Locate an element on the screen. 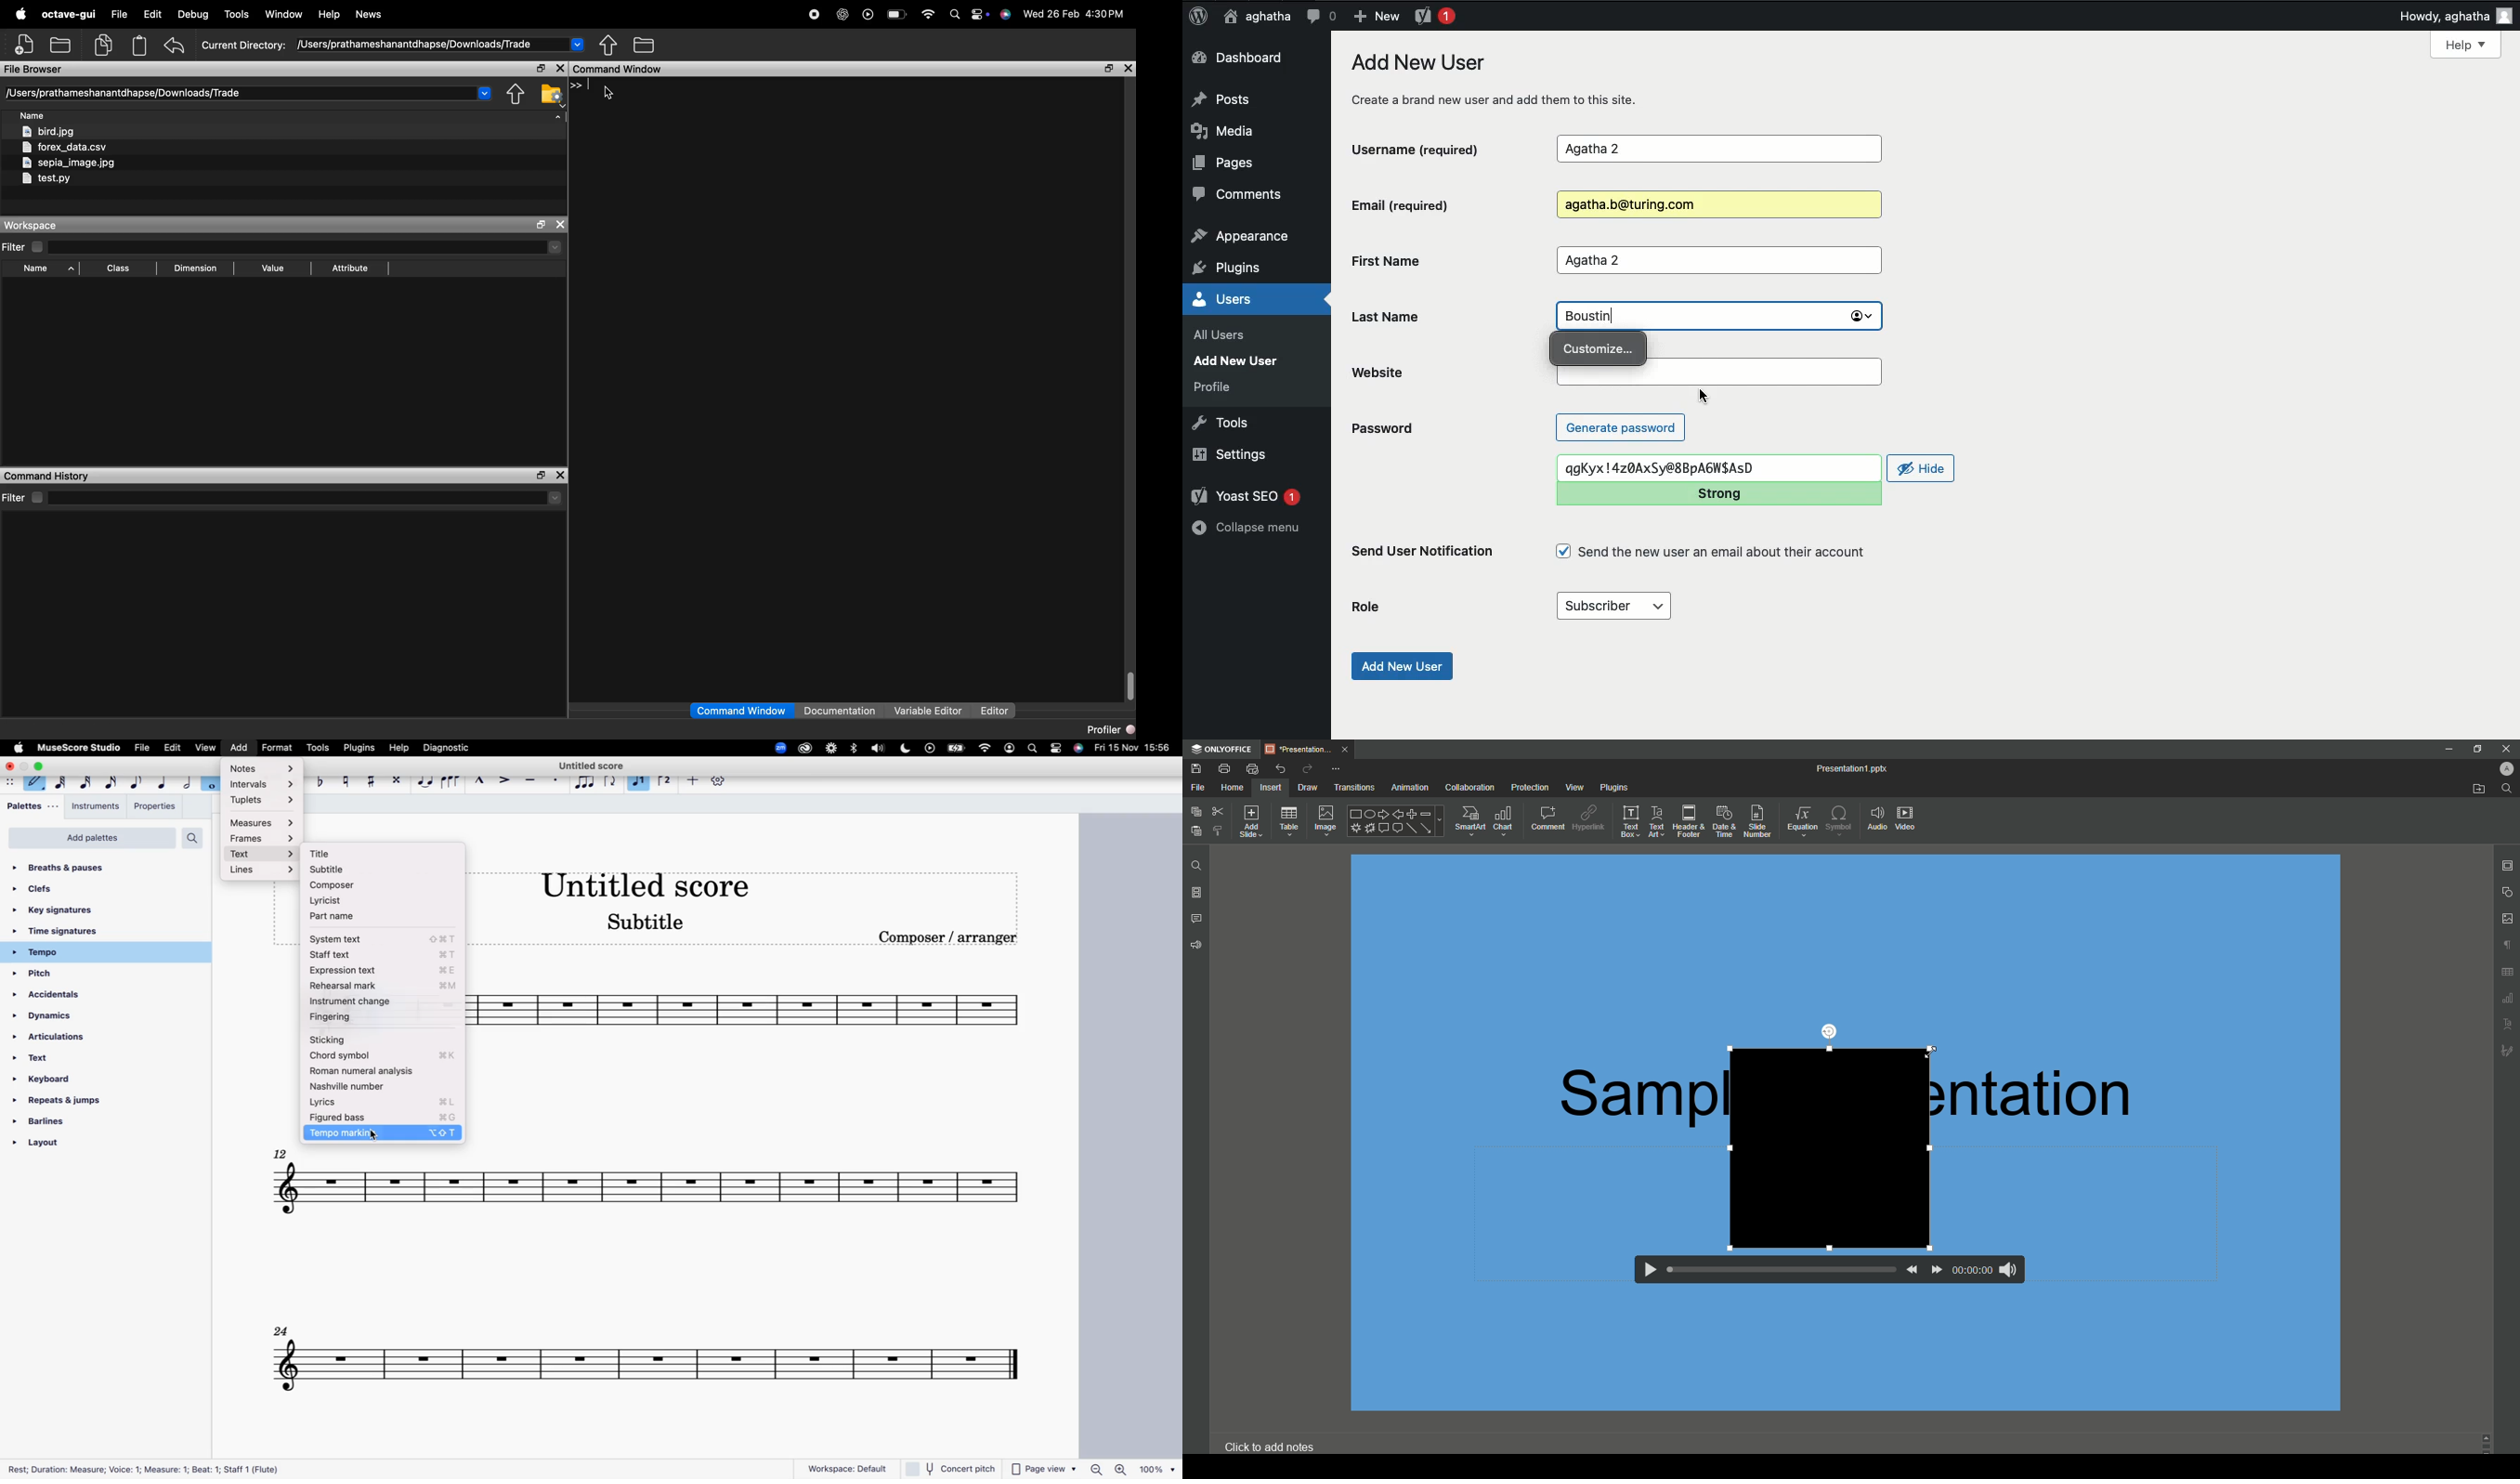  slur is located at coordinates (451, 780).